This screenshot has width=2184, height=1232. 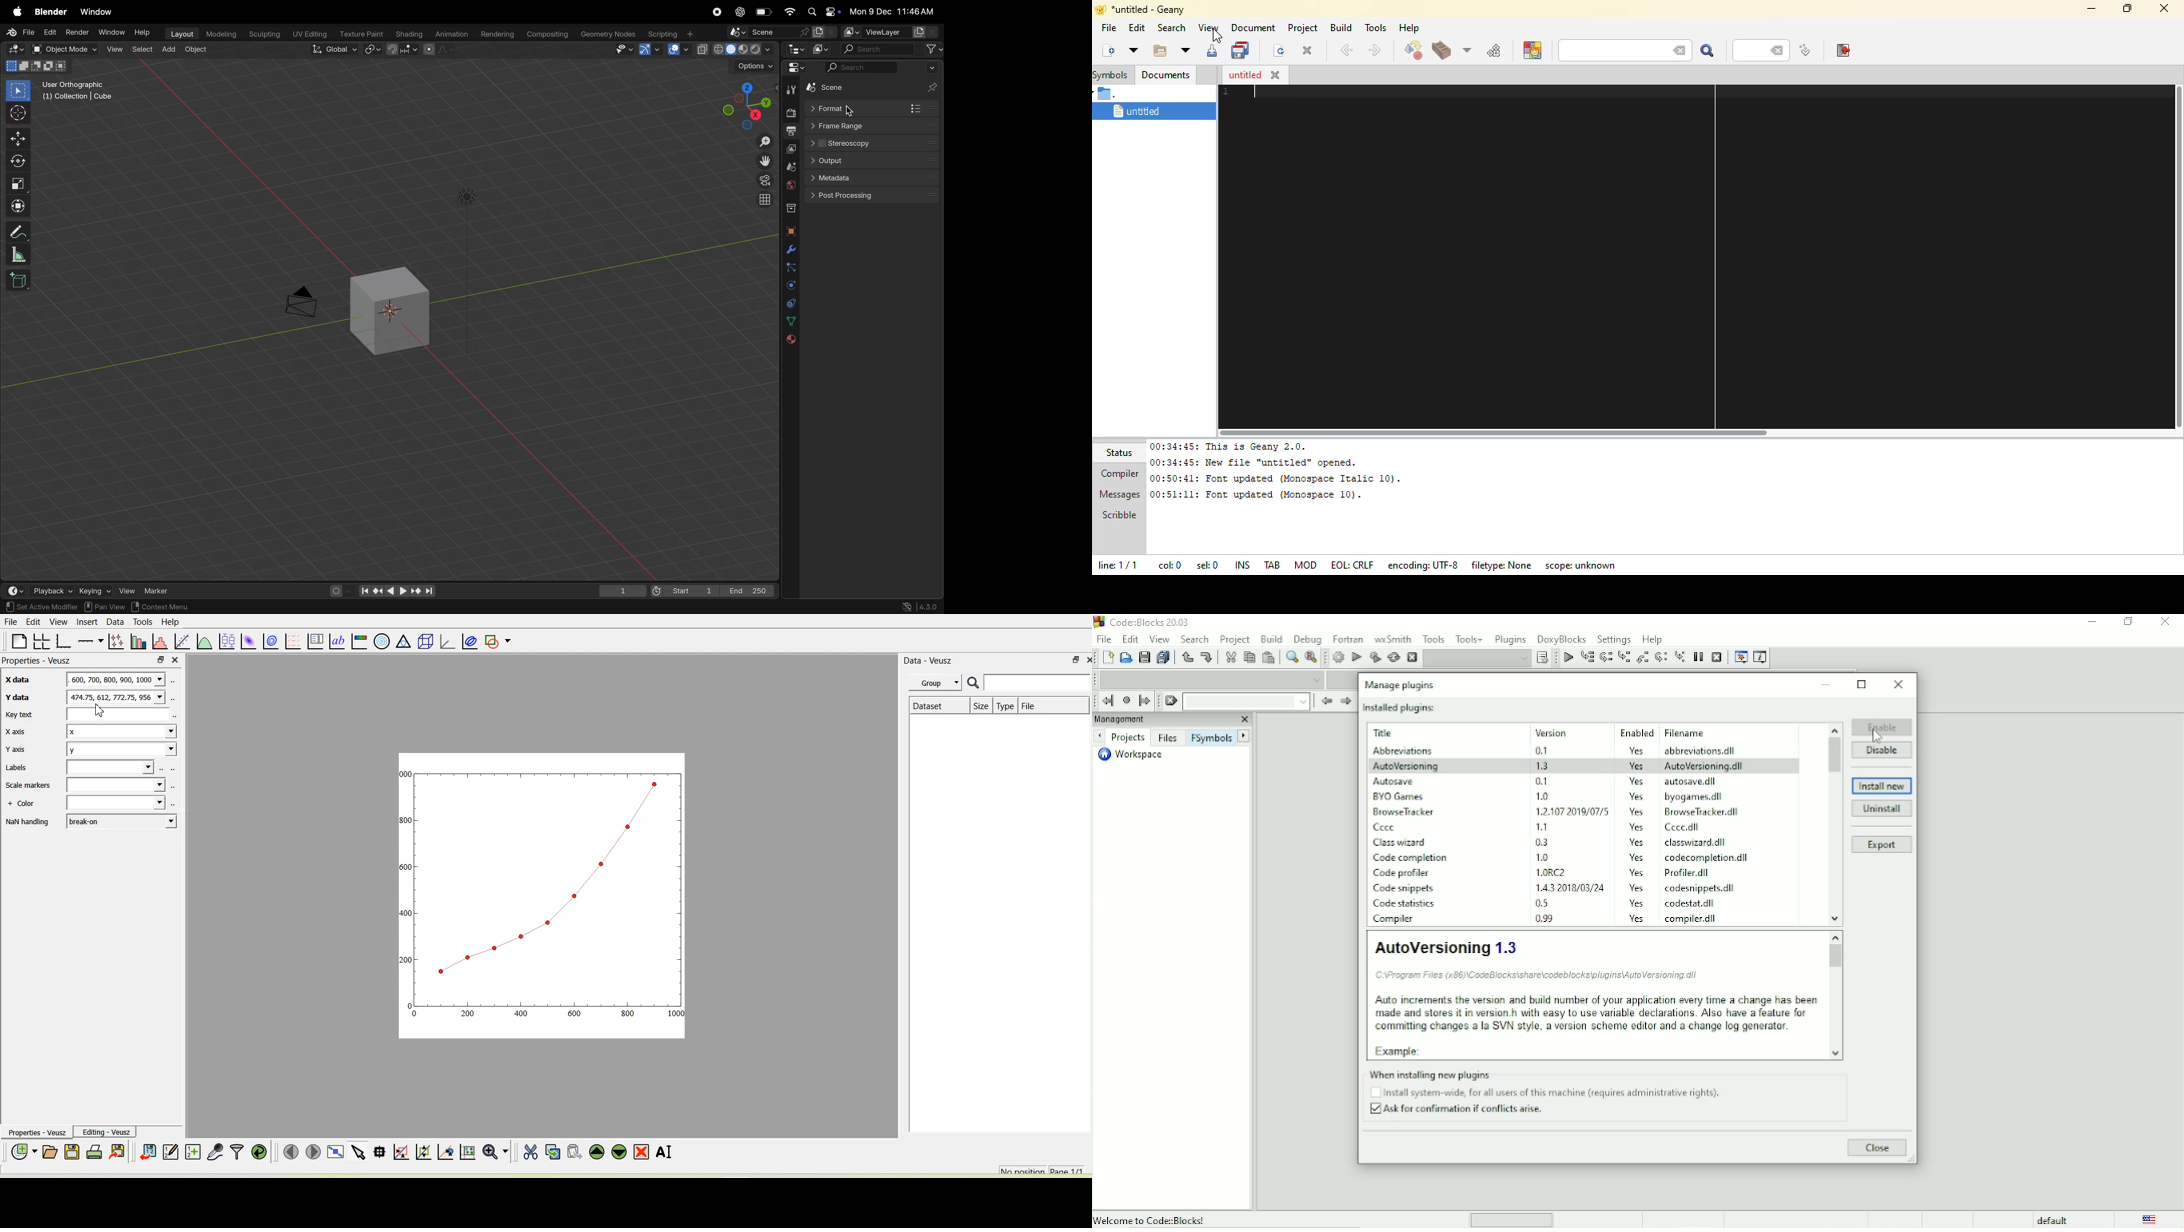 What do you see at coordinates (1542, 826) in the screenshot?
I see `version ` at bounding box center [1542, 826].